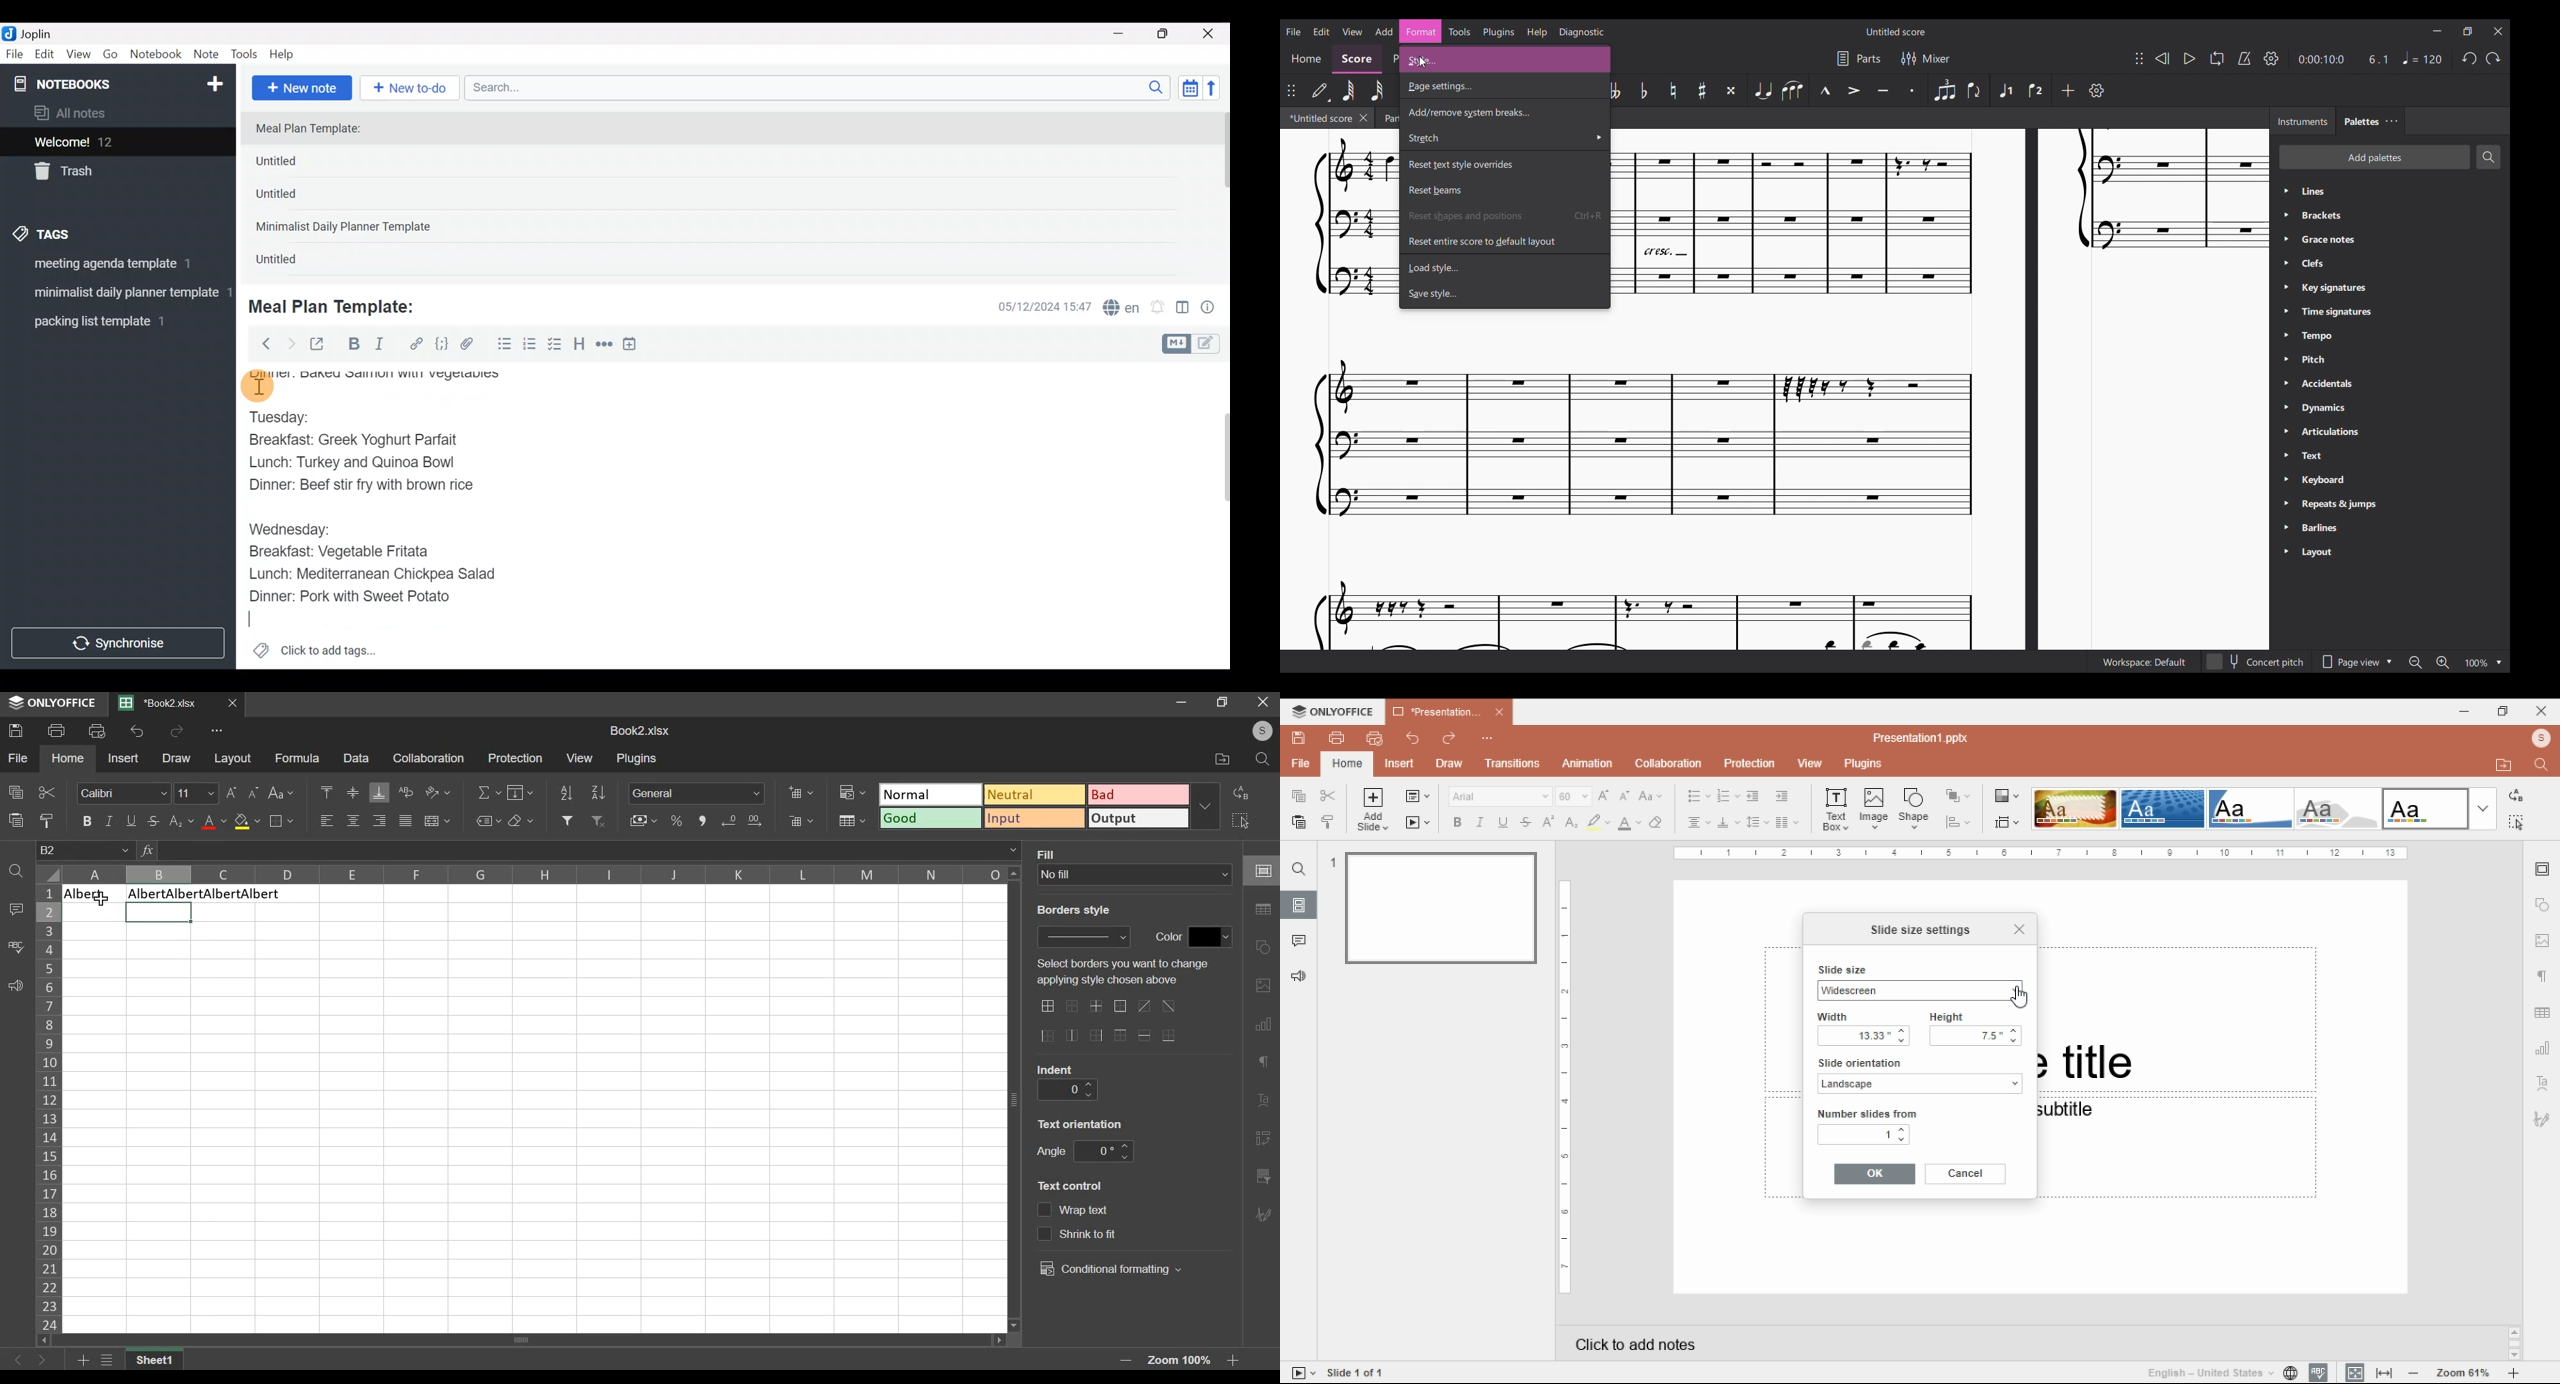  What do you see at coordinates (245, 55) in the screenshot?
I see `Tools` at bounding box center [245, 55].